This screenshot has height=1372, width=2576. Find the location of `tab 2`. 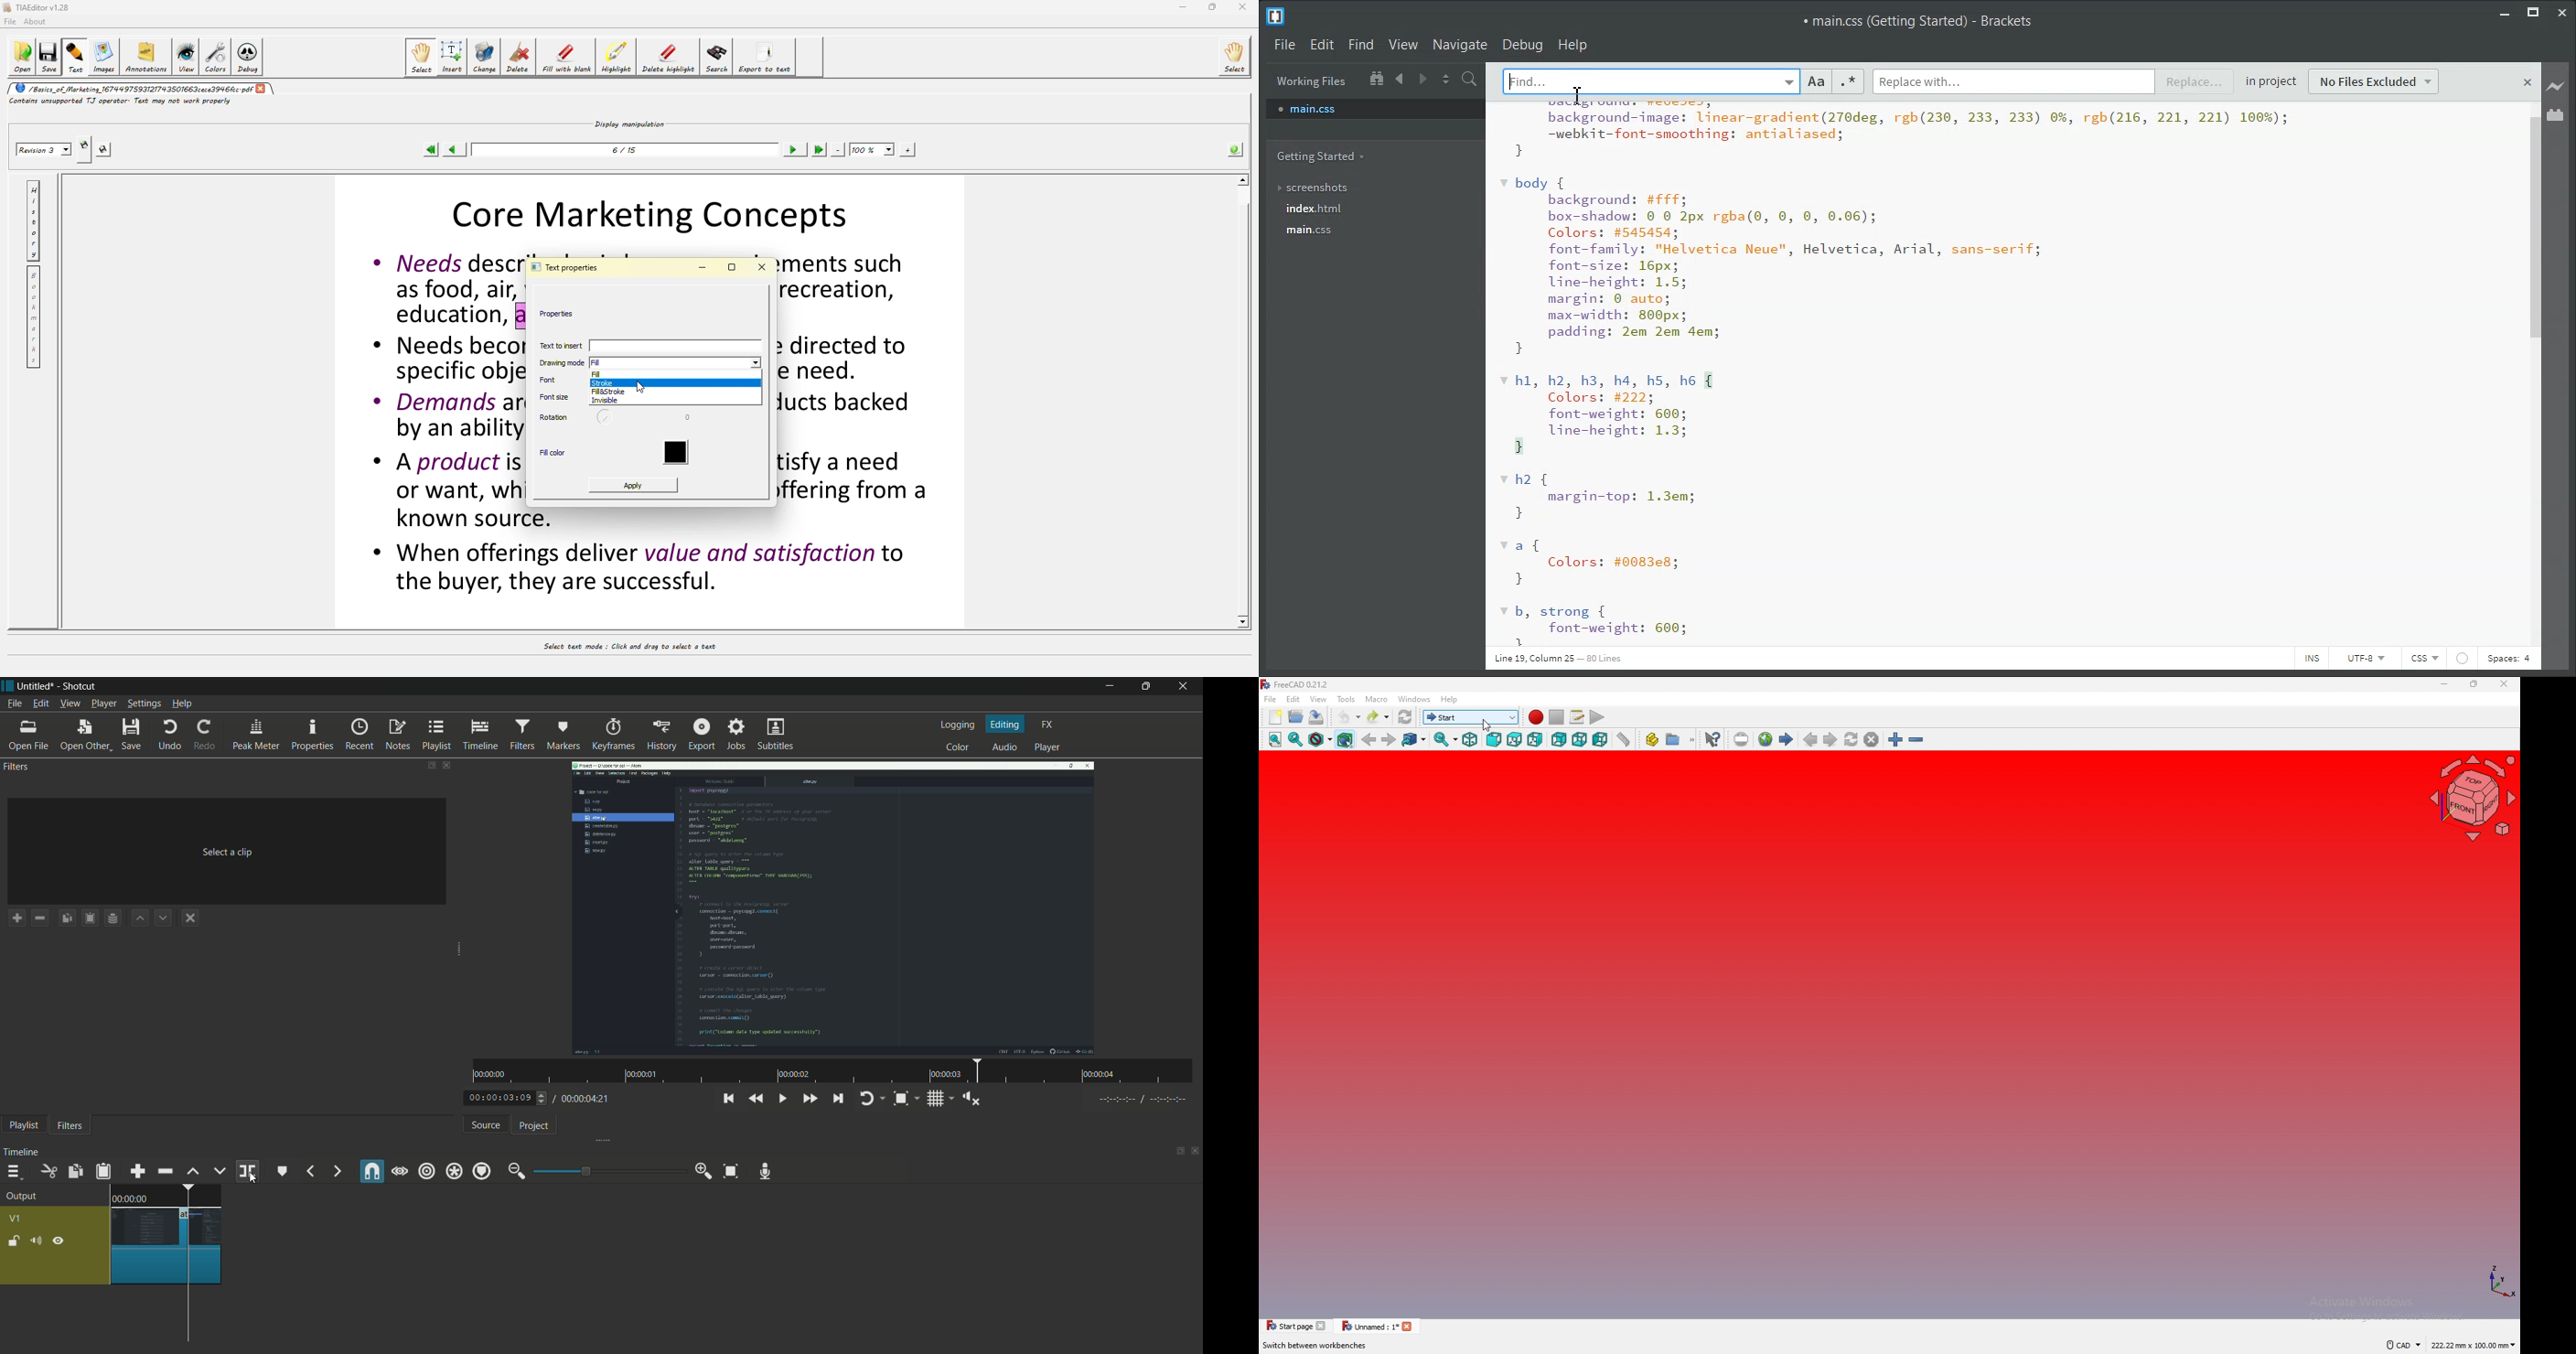

tab 2 is located at coordinates (1378, 1327).